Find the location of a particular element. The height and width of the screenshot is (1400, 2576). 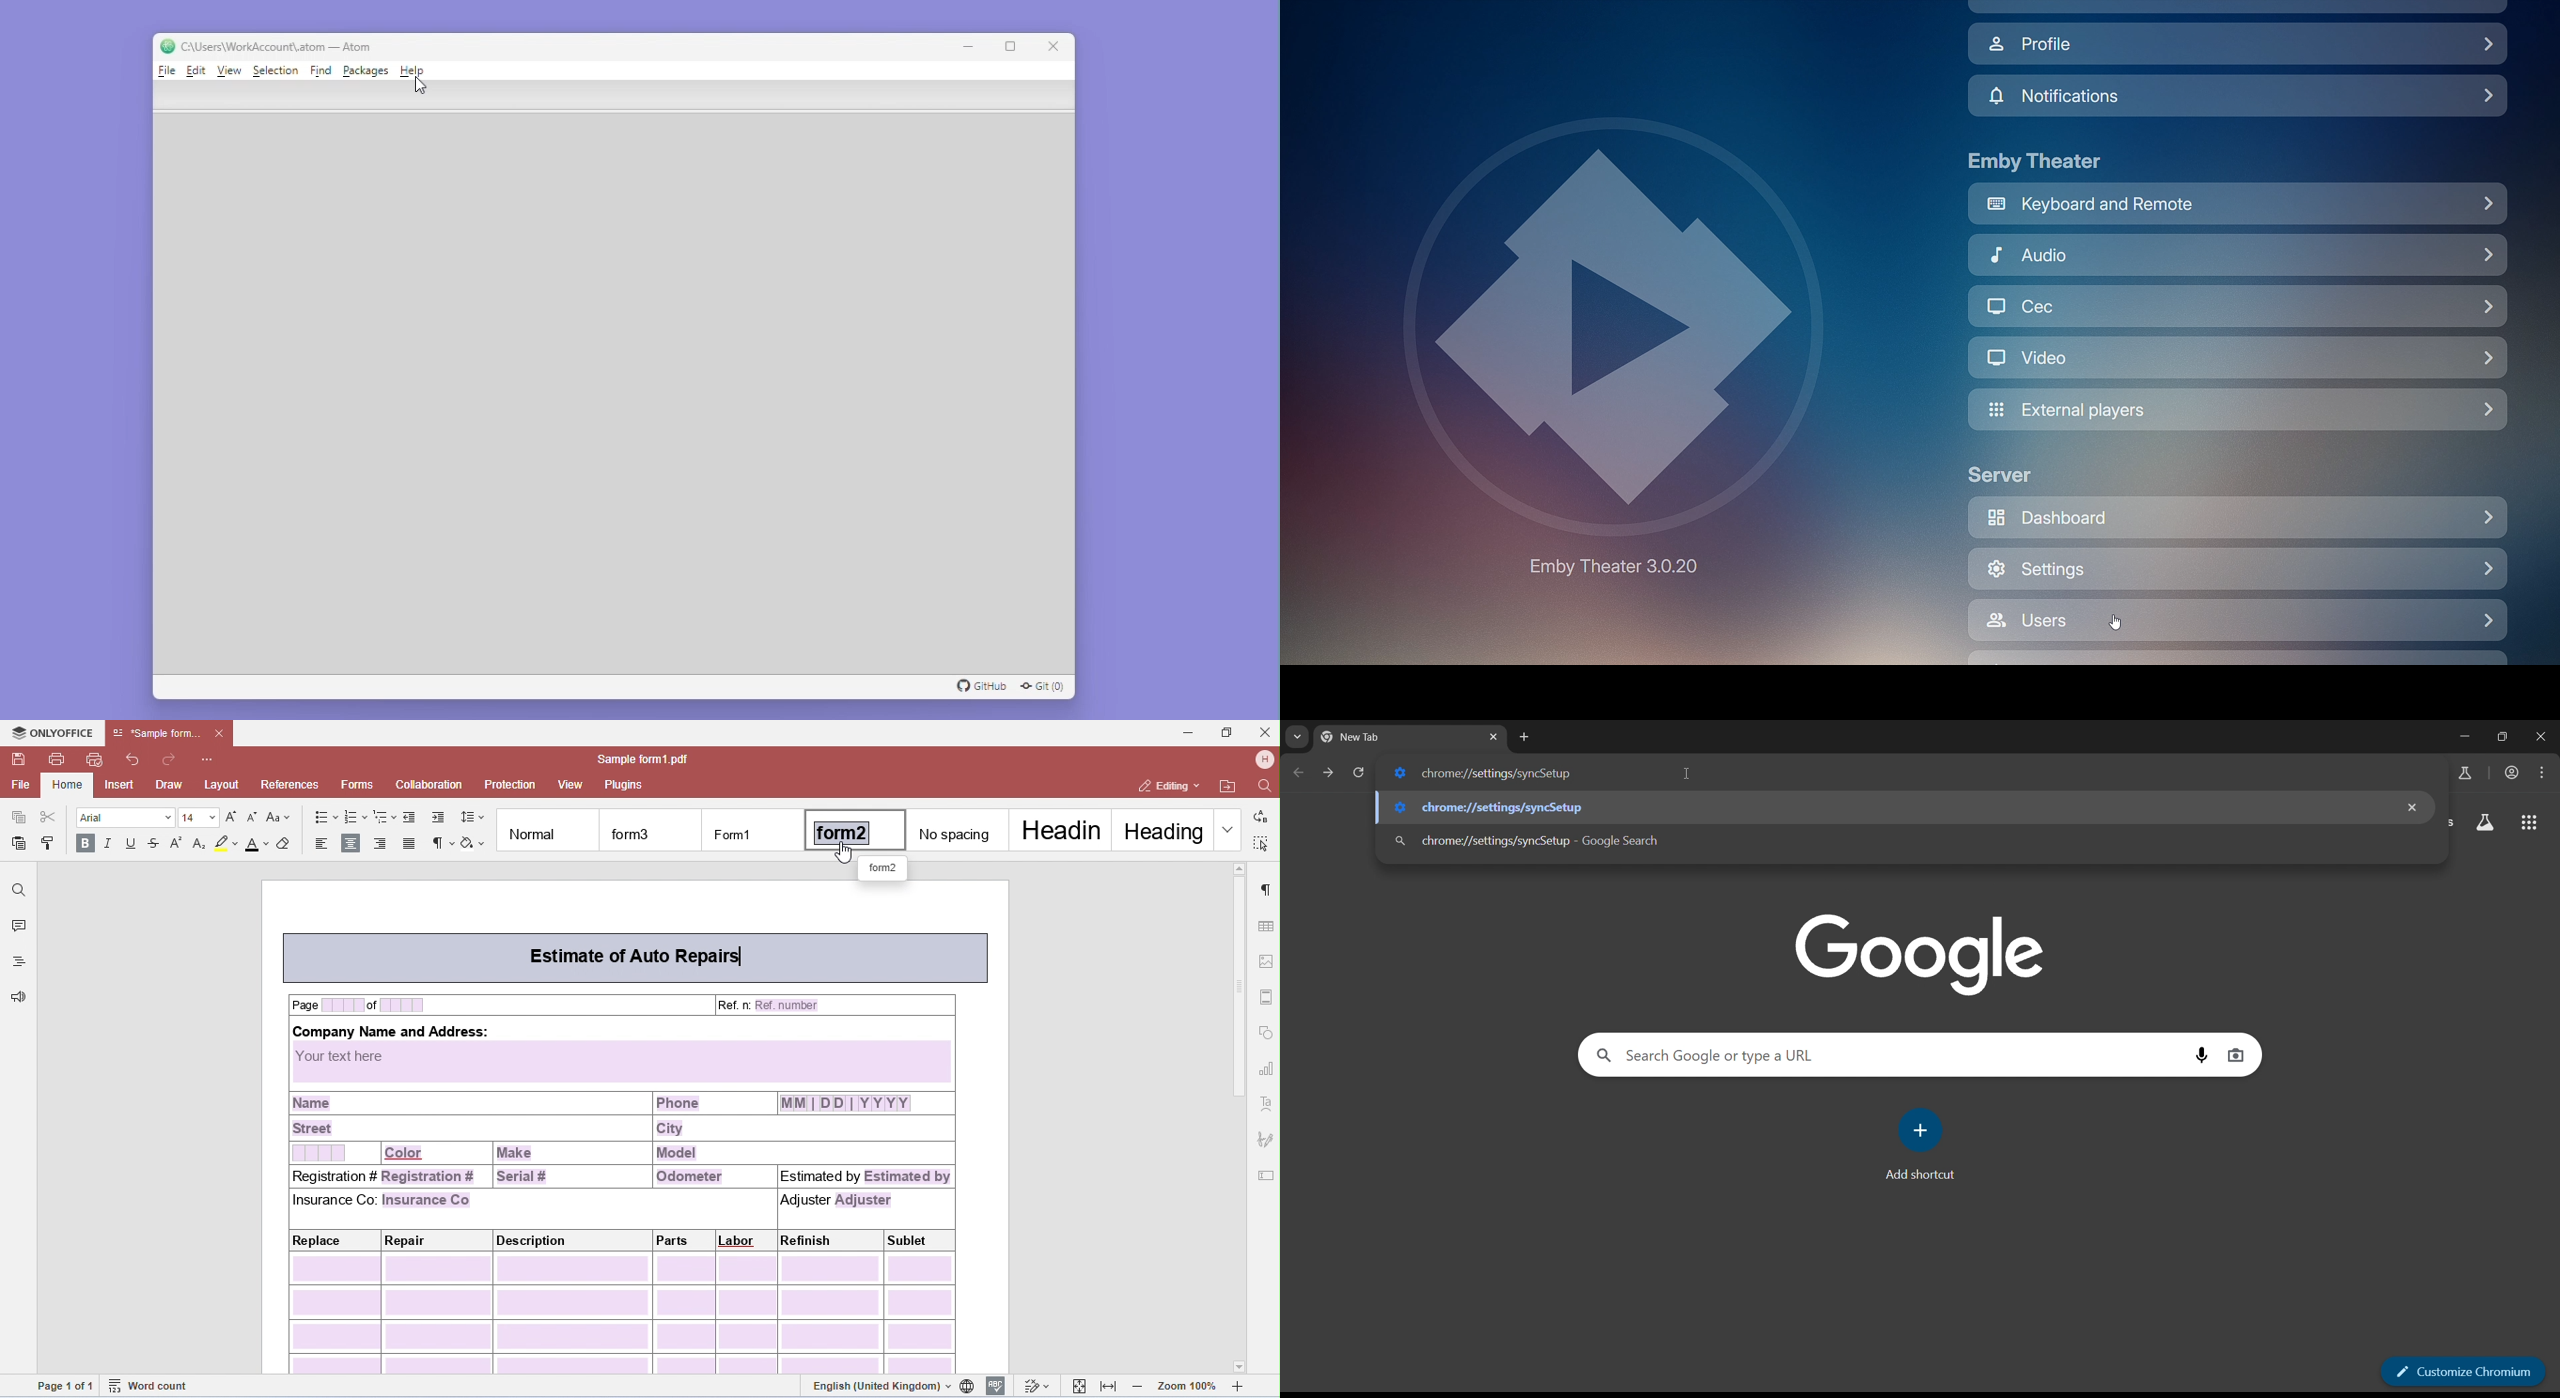

redo is located at coordinates (169, 759).